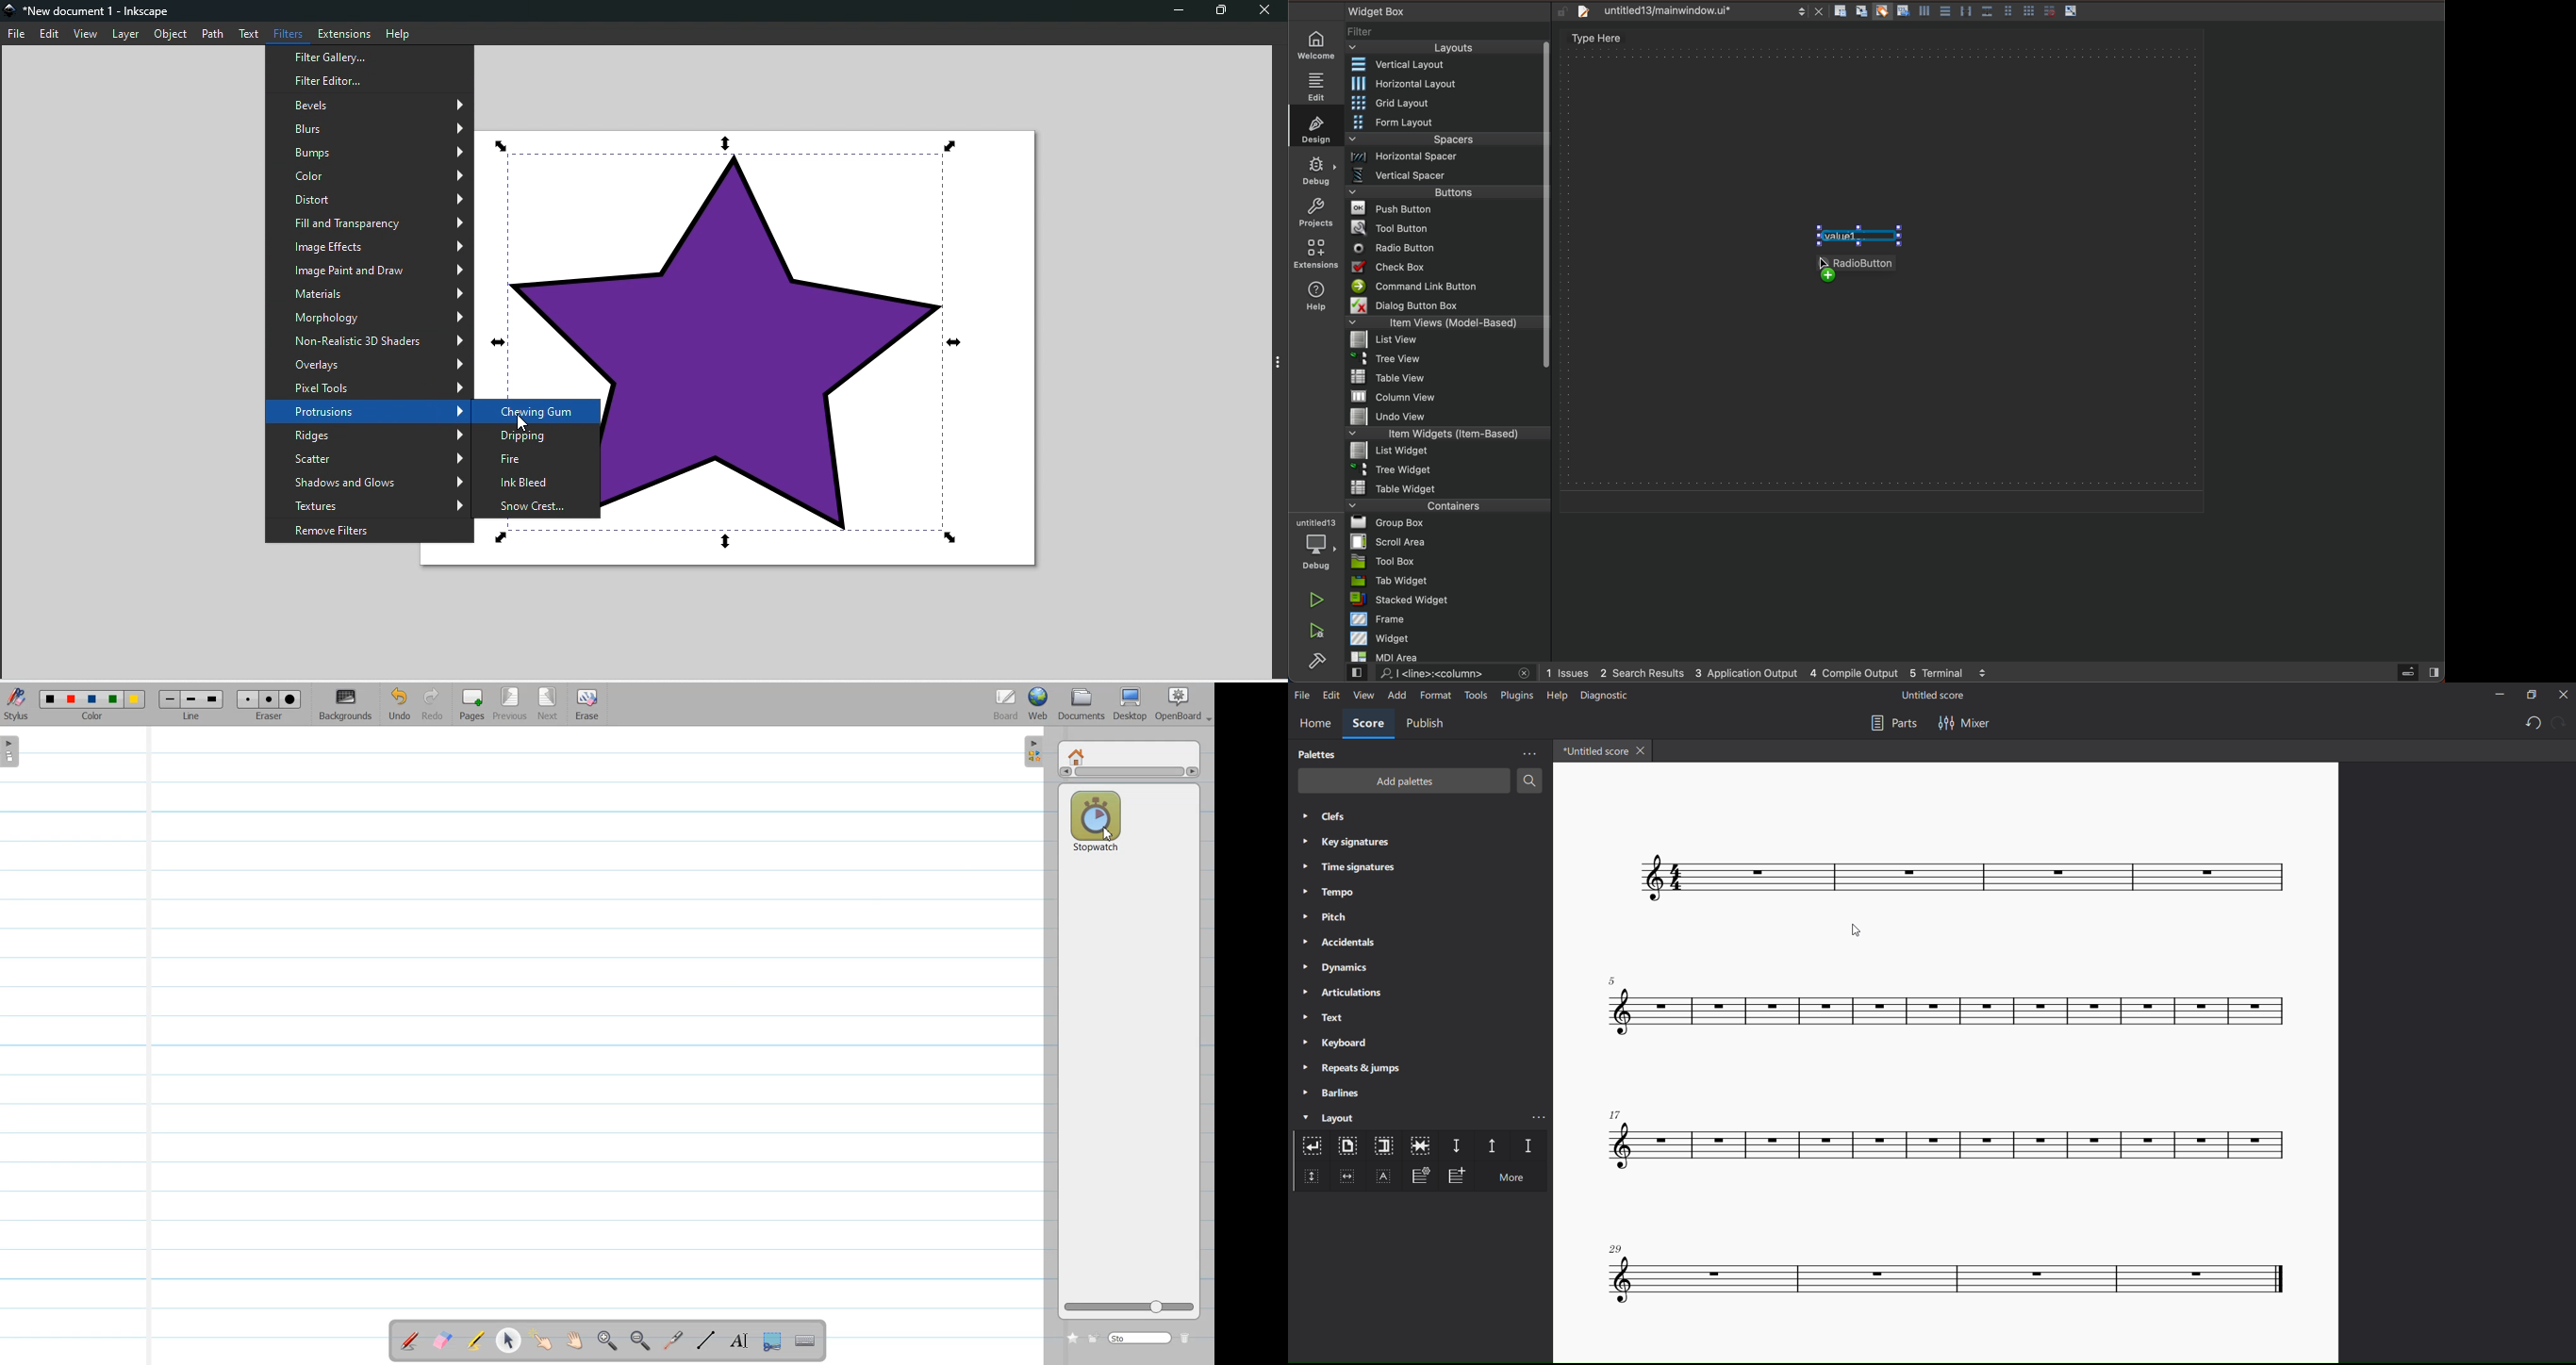 This screenshot has height=1372, width=2576. What do you see at coordinates (1322, 1019) in the screenshot?
I see `text` at bounding box center [1322, 1019].